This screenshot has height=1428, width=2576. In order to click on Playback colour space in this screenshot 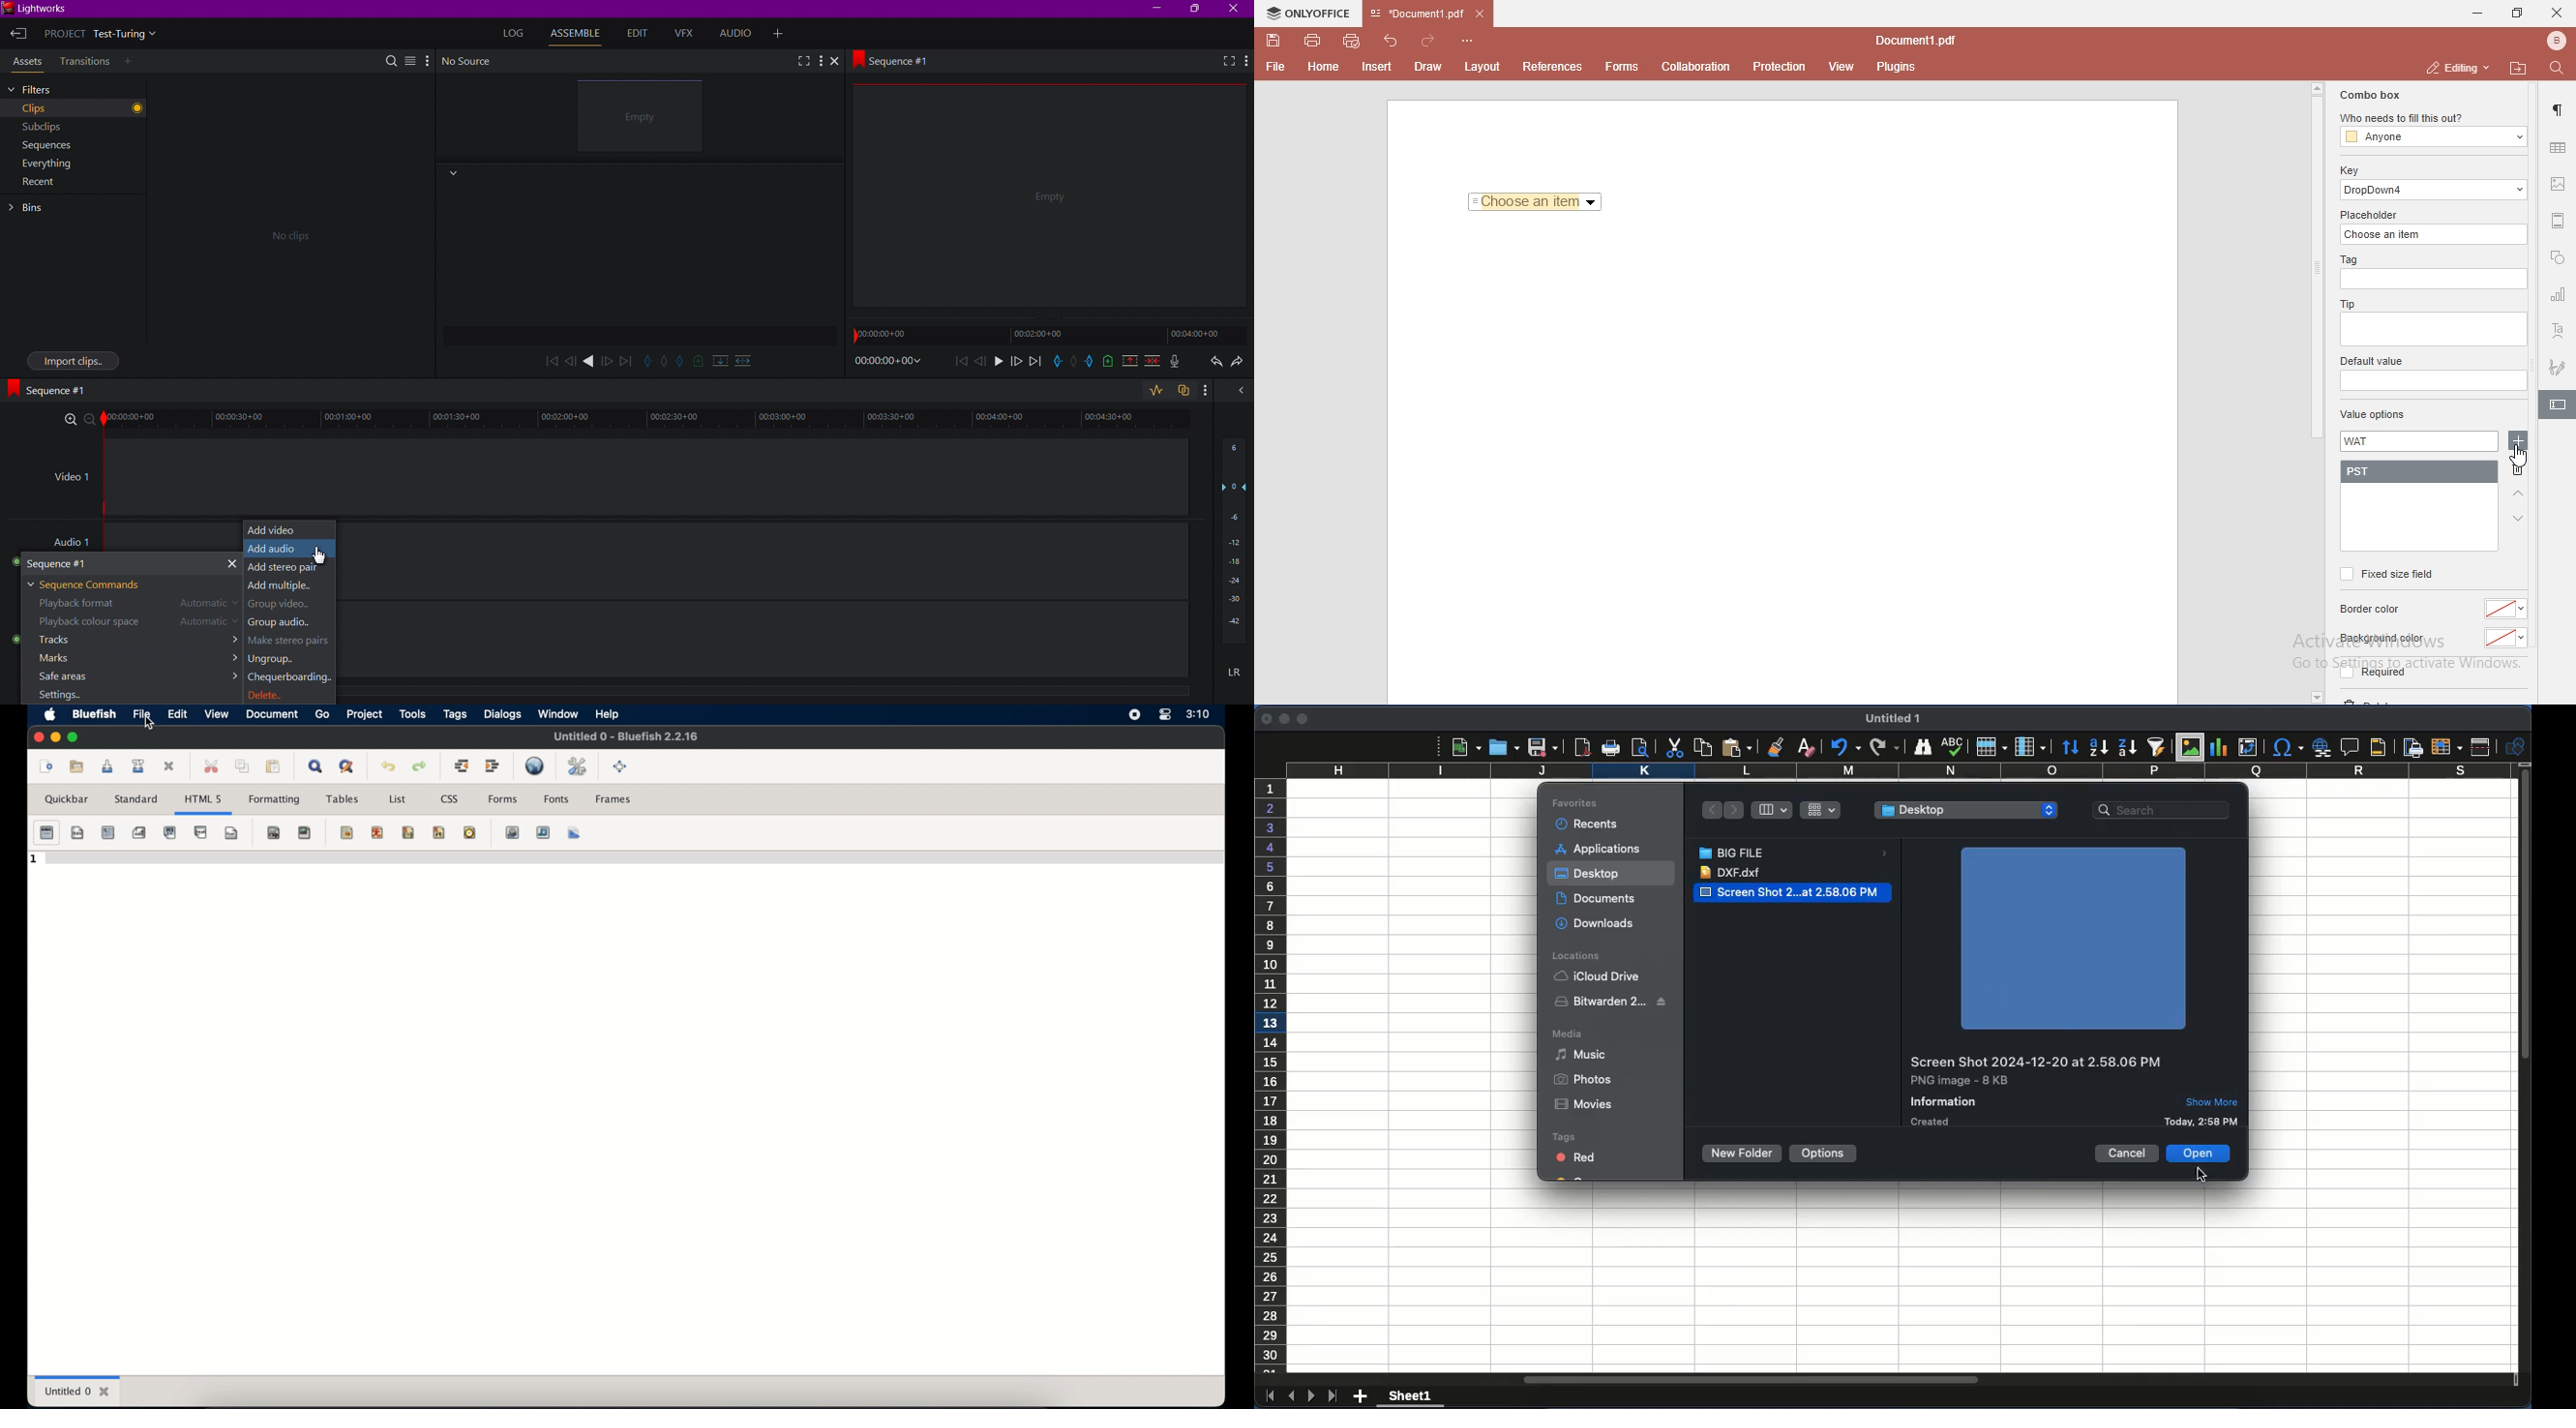, I will do `click(87, 623)`.